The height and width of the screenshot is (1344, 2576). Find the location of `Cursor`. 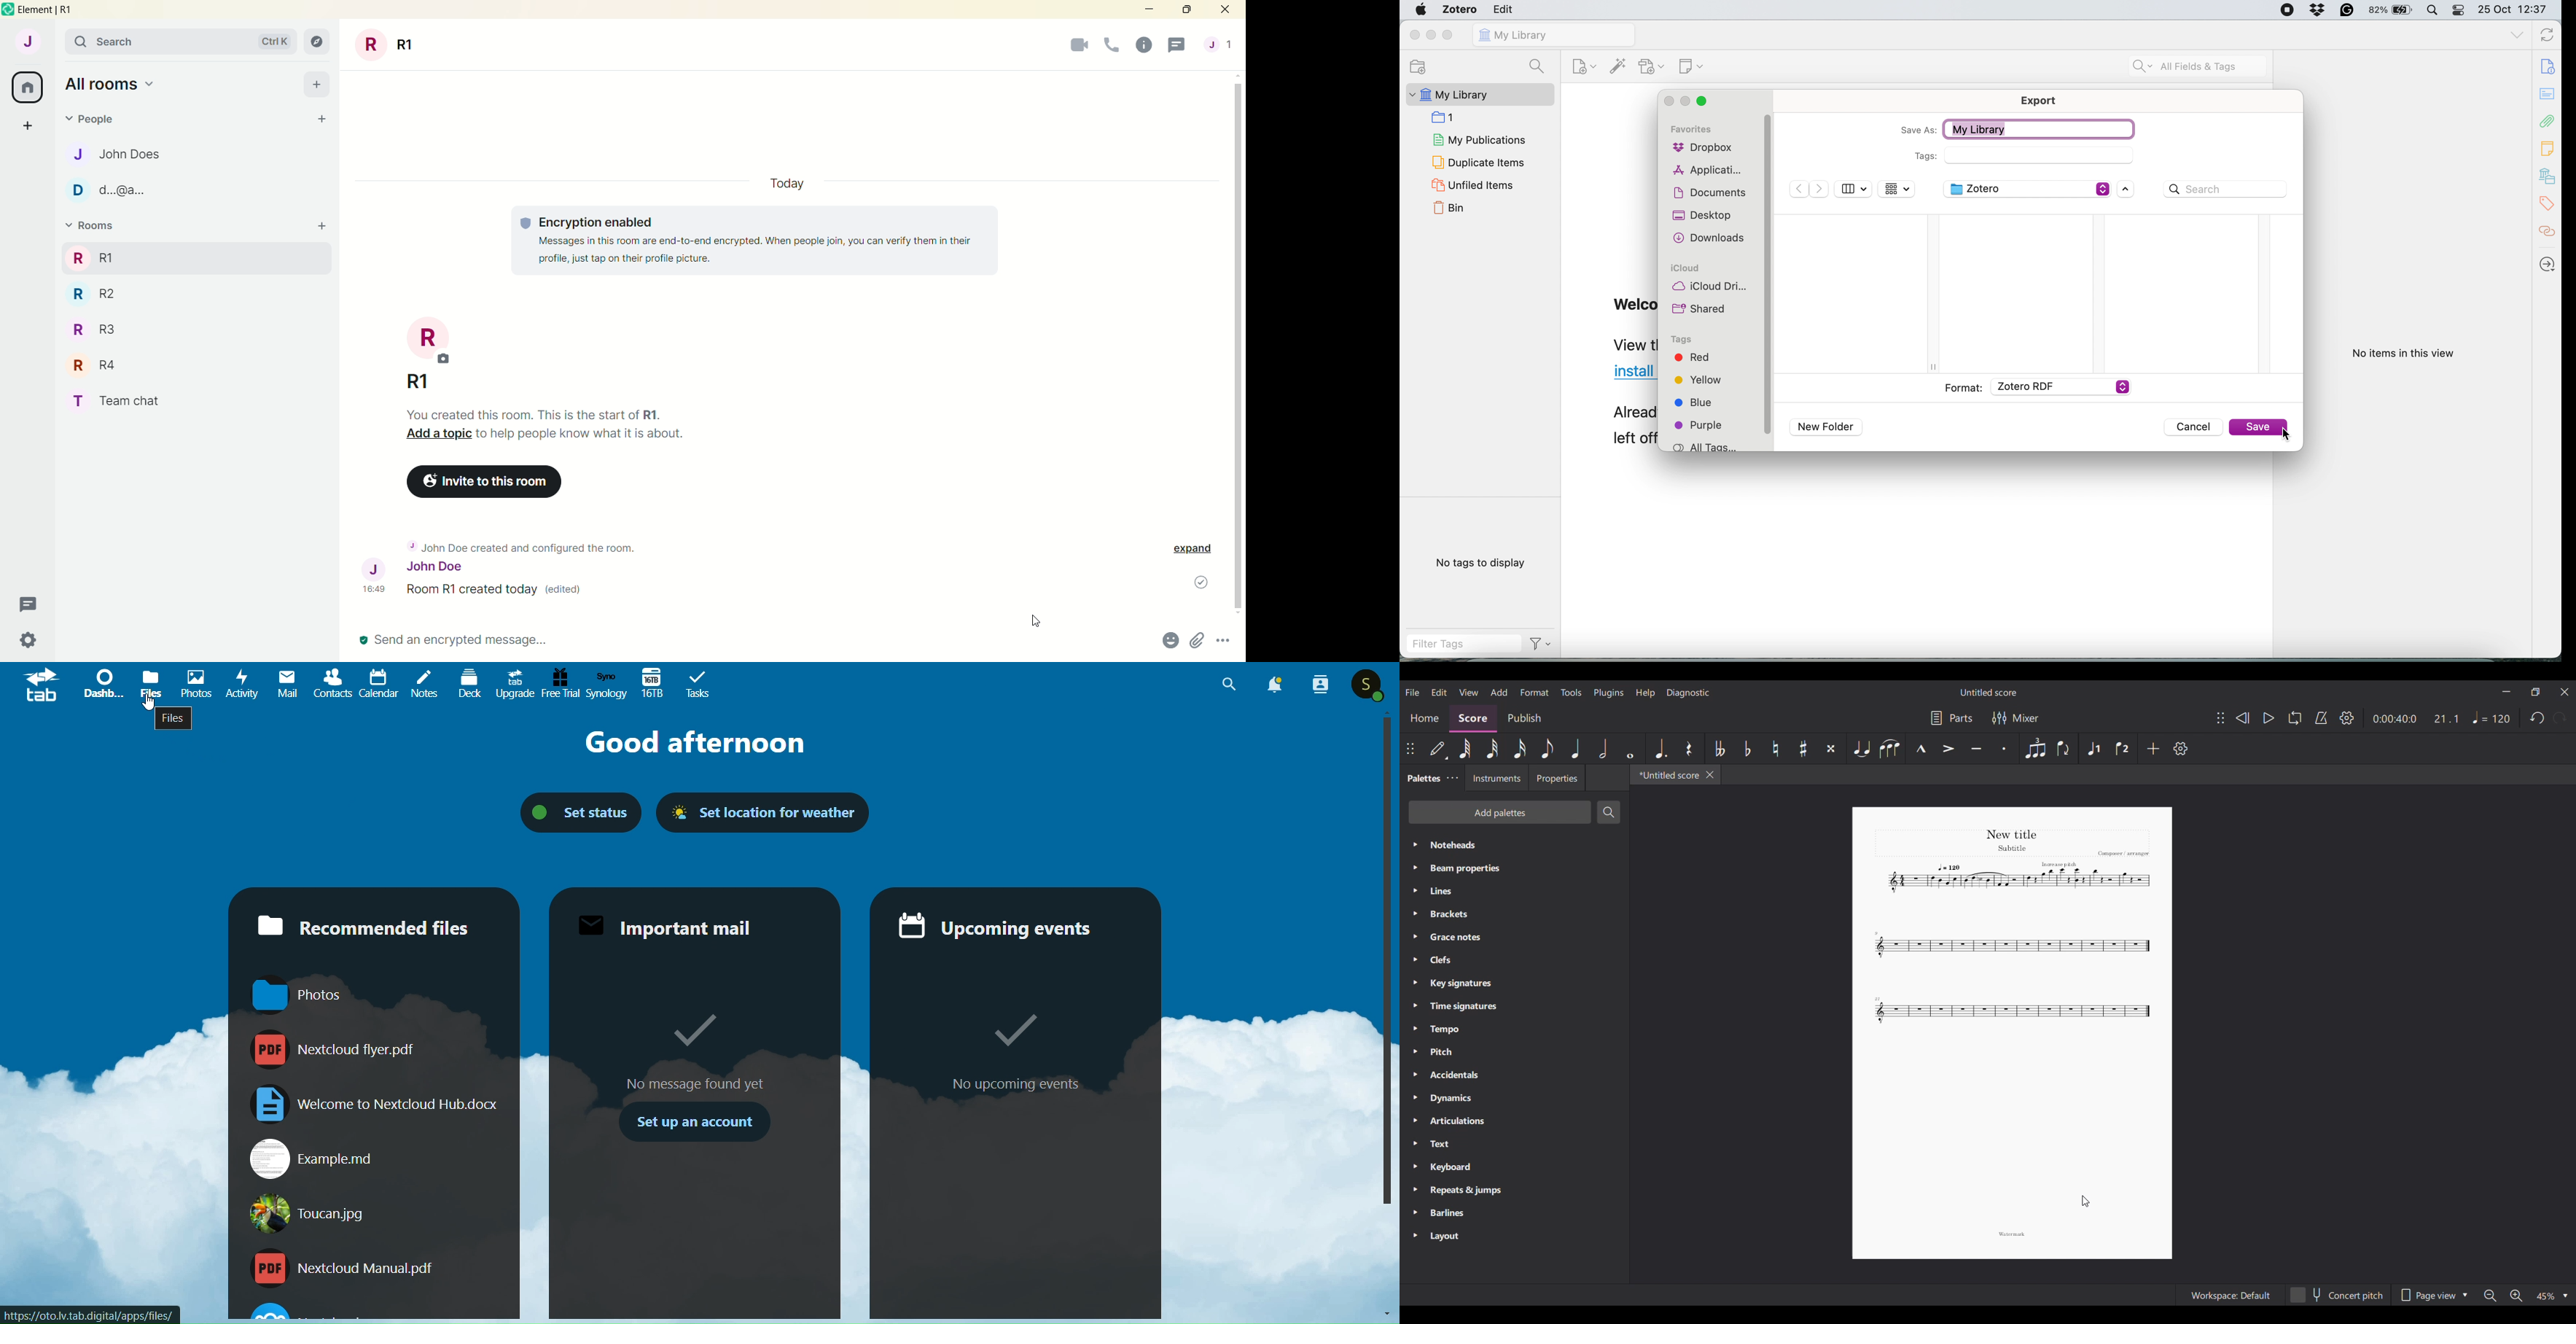

Cursor is located at coordinates (2086, 1201).